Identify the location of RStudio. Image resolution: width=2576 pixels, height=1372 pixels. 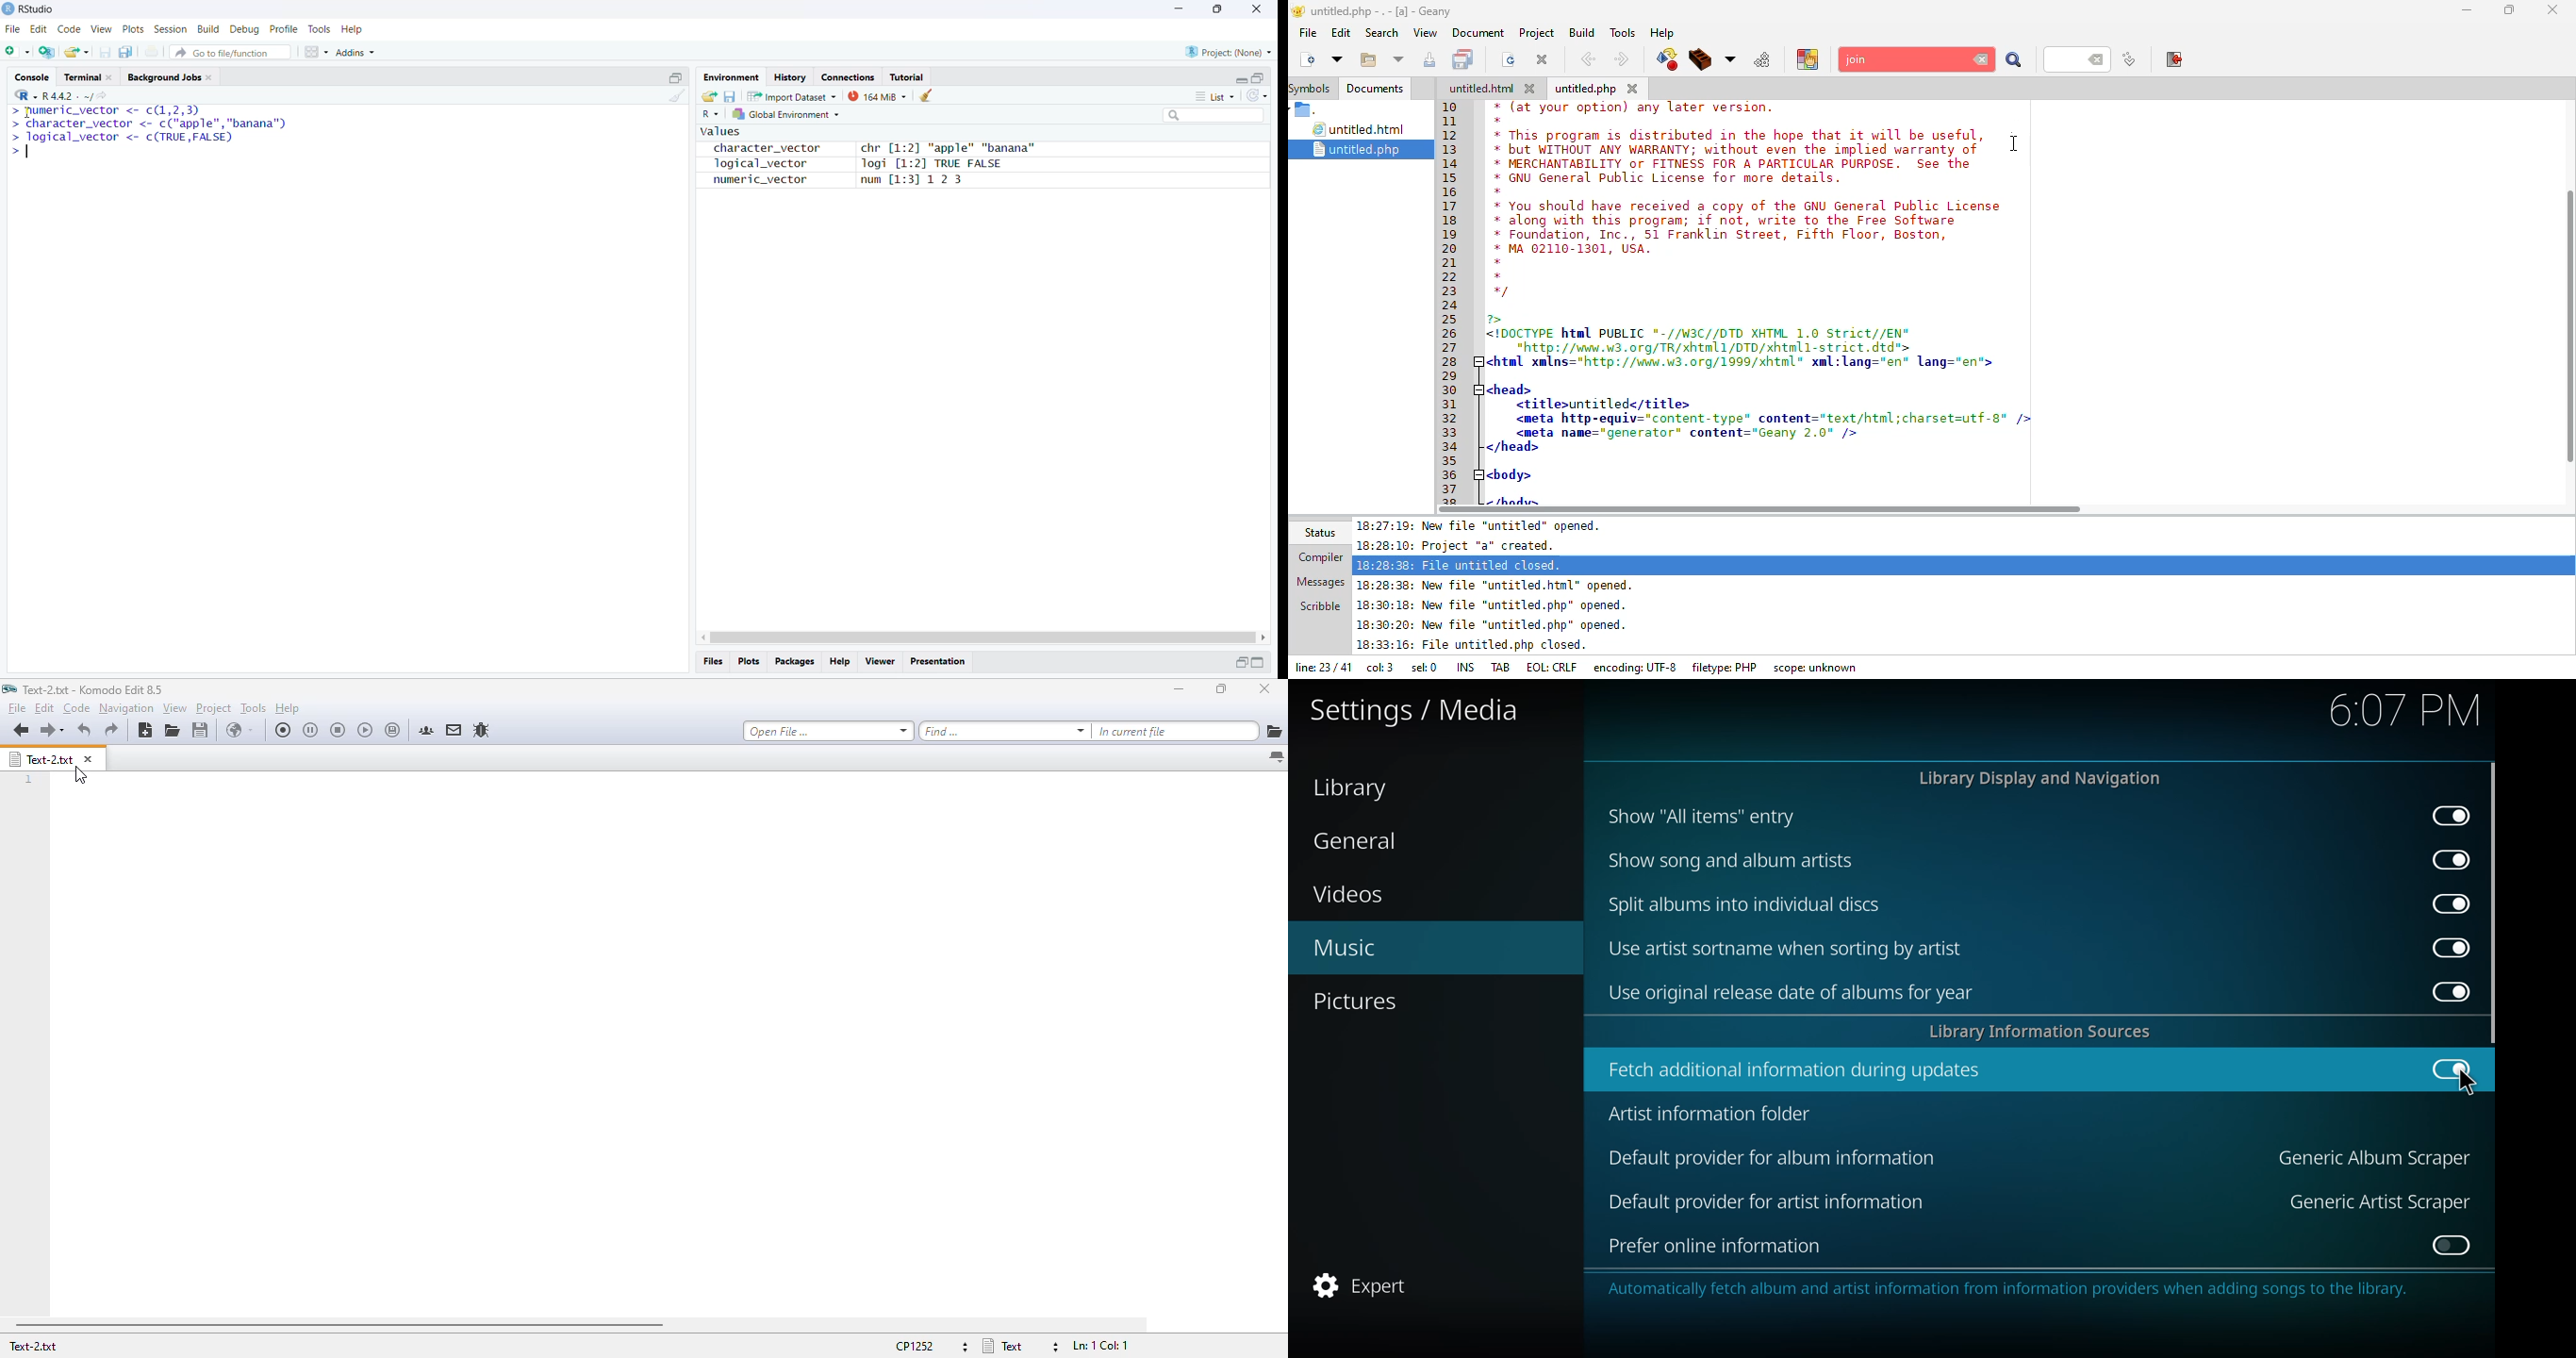
(40, 8).